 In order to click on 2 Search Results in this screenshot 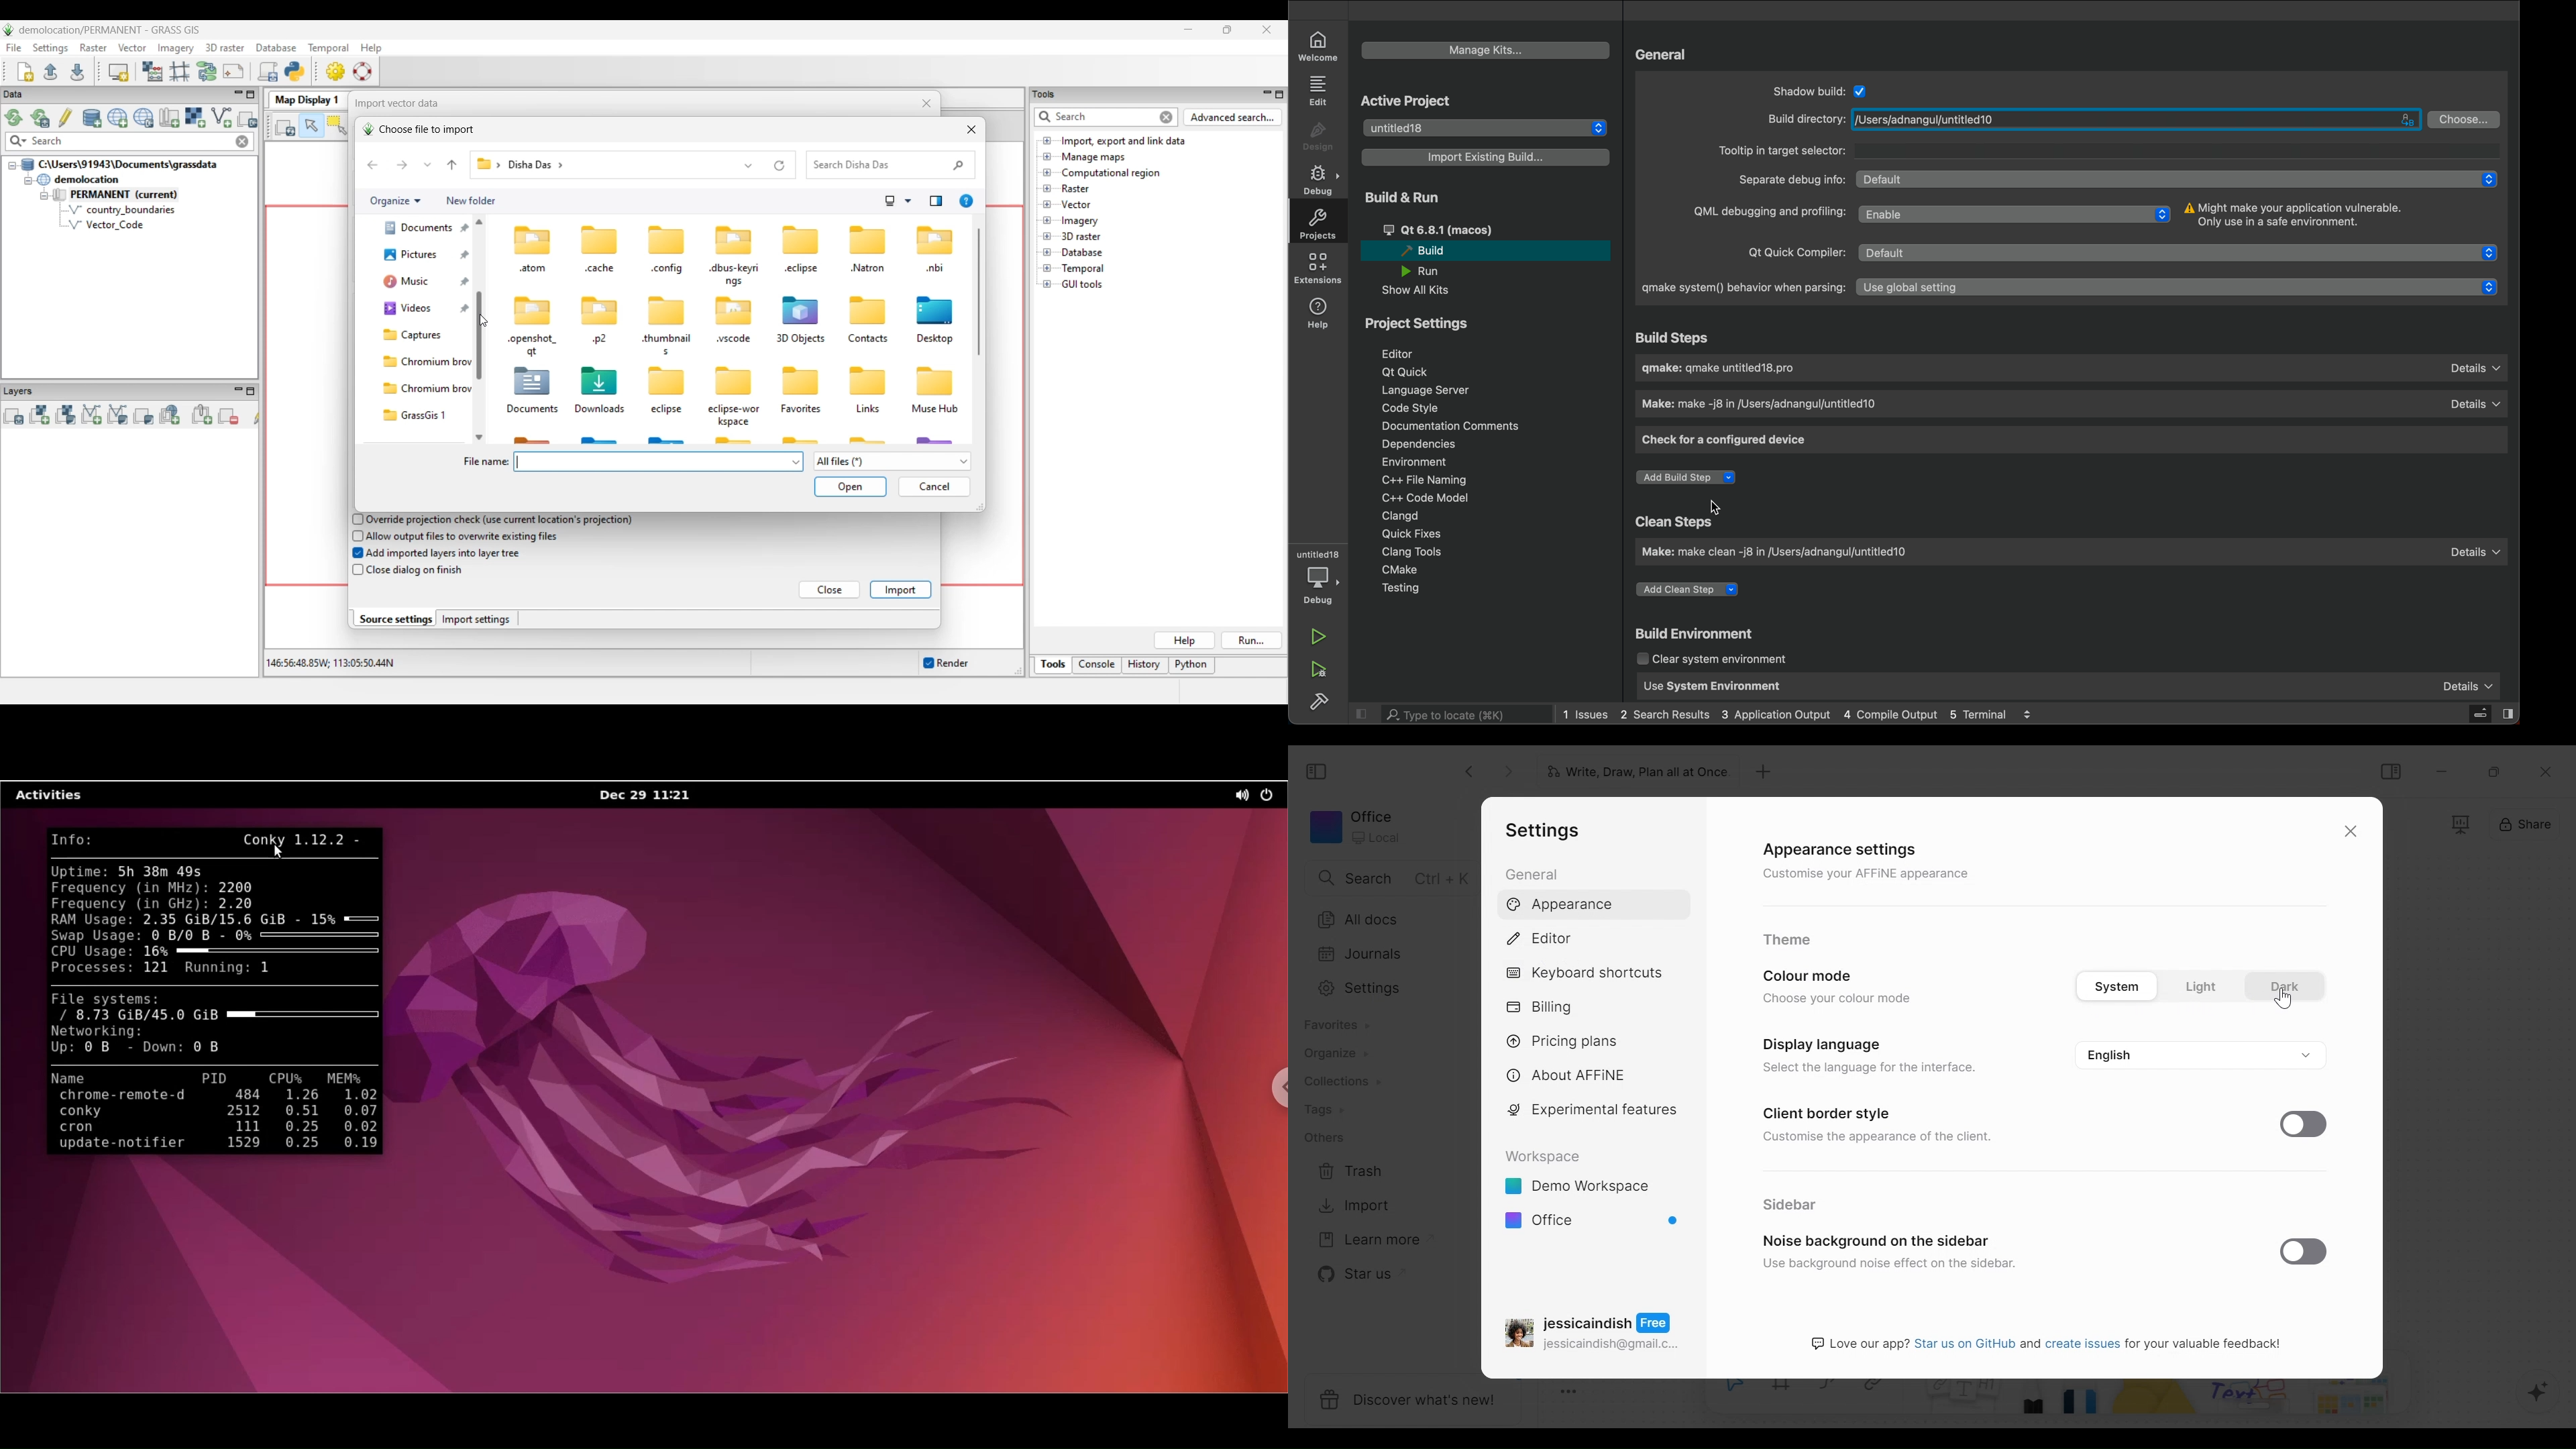, I will do `click(1664, 713)`.